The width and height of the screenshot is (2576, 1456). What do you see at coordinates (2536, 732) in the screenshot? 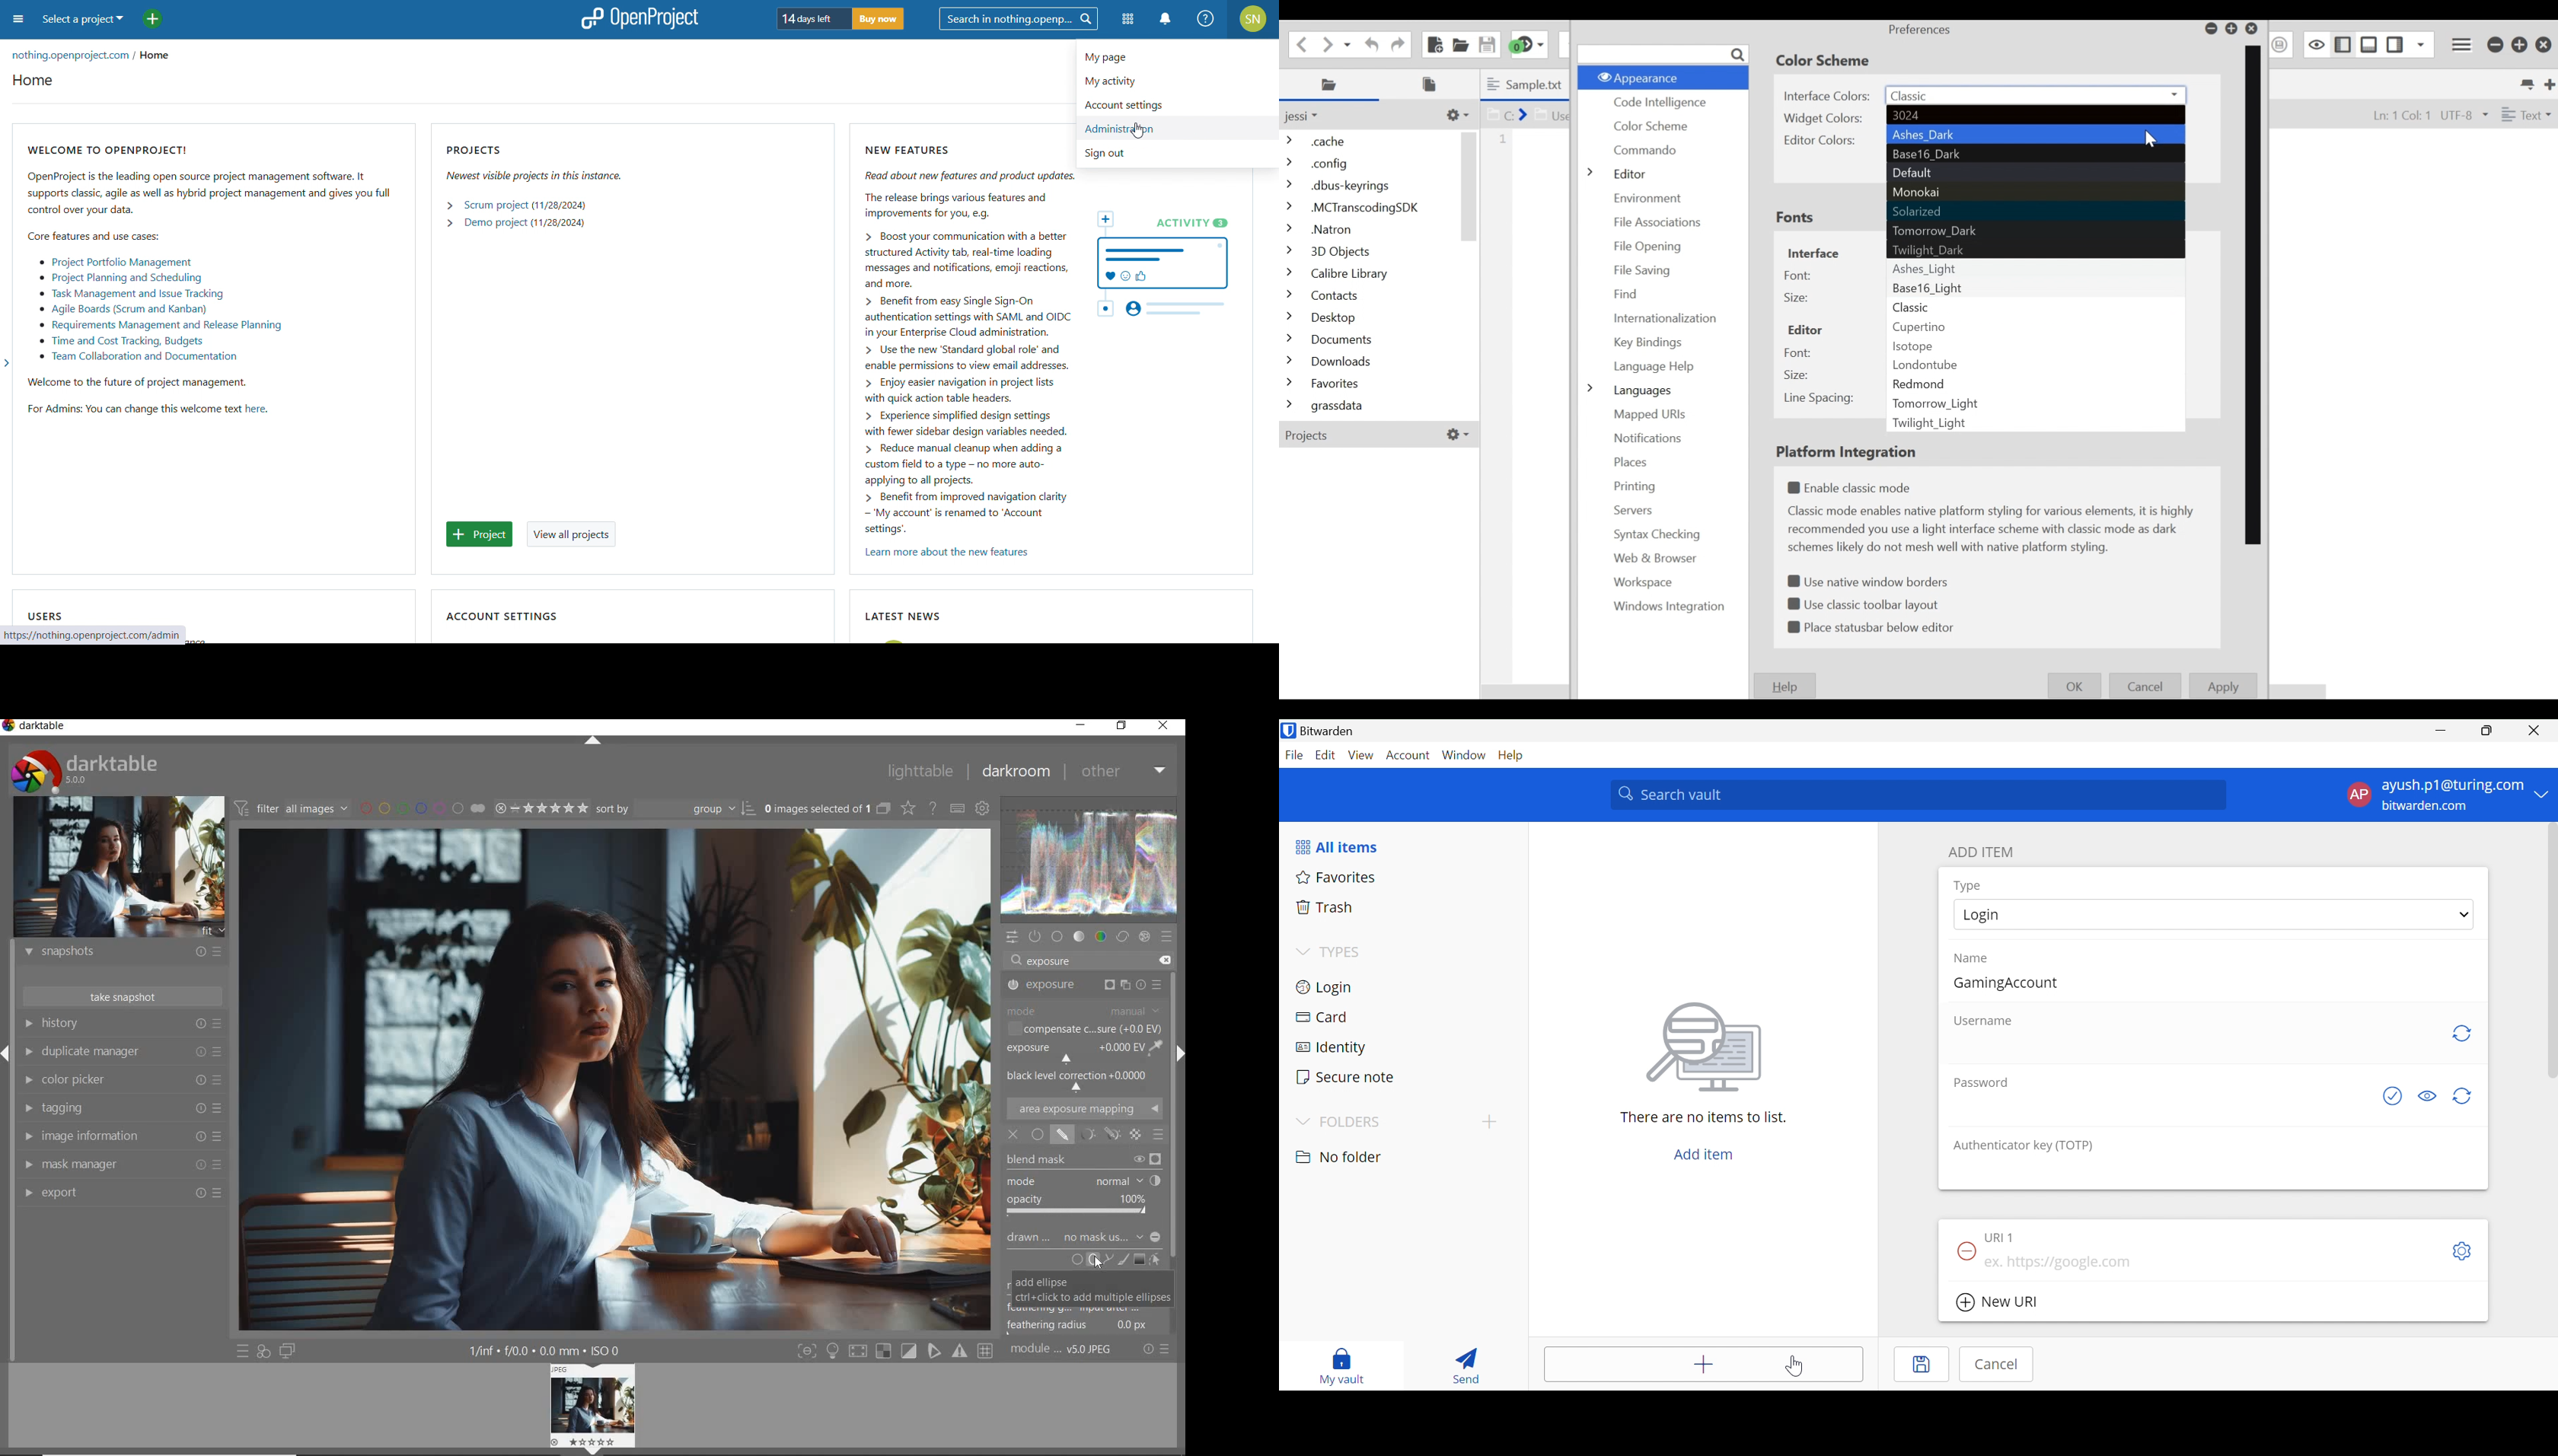
I see `Close` at bounding box center [2536, 732].